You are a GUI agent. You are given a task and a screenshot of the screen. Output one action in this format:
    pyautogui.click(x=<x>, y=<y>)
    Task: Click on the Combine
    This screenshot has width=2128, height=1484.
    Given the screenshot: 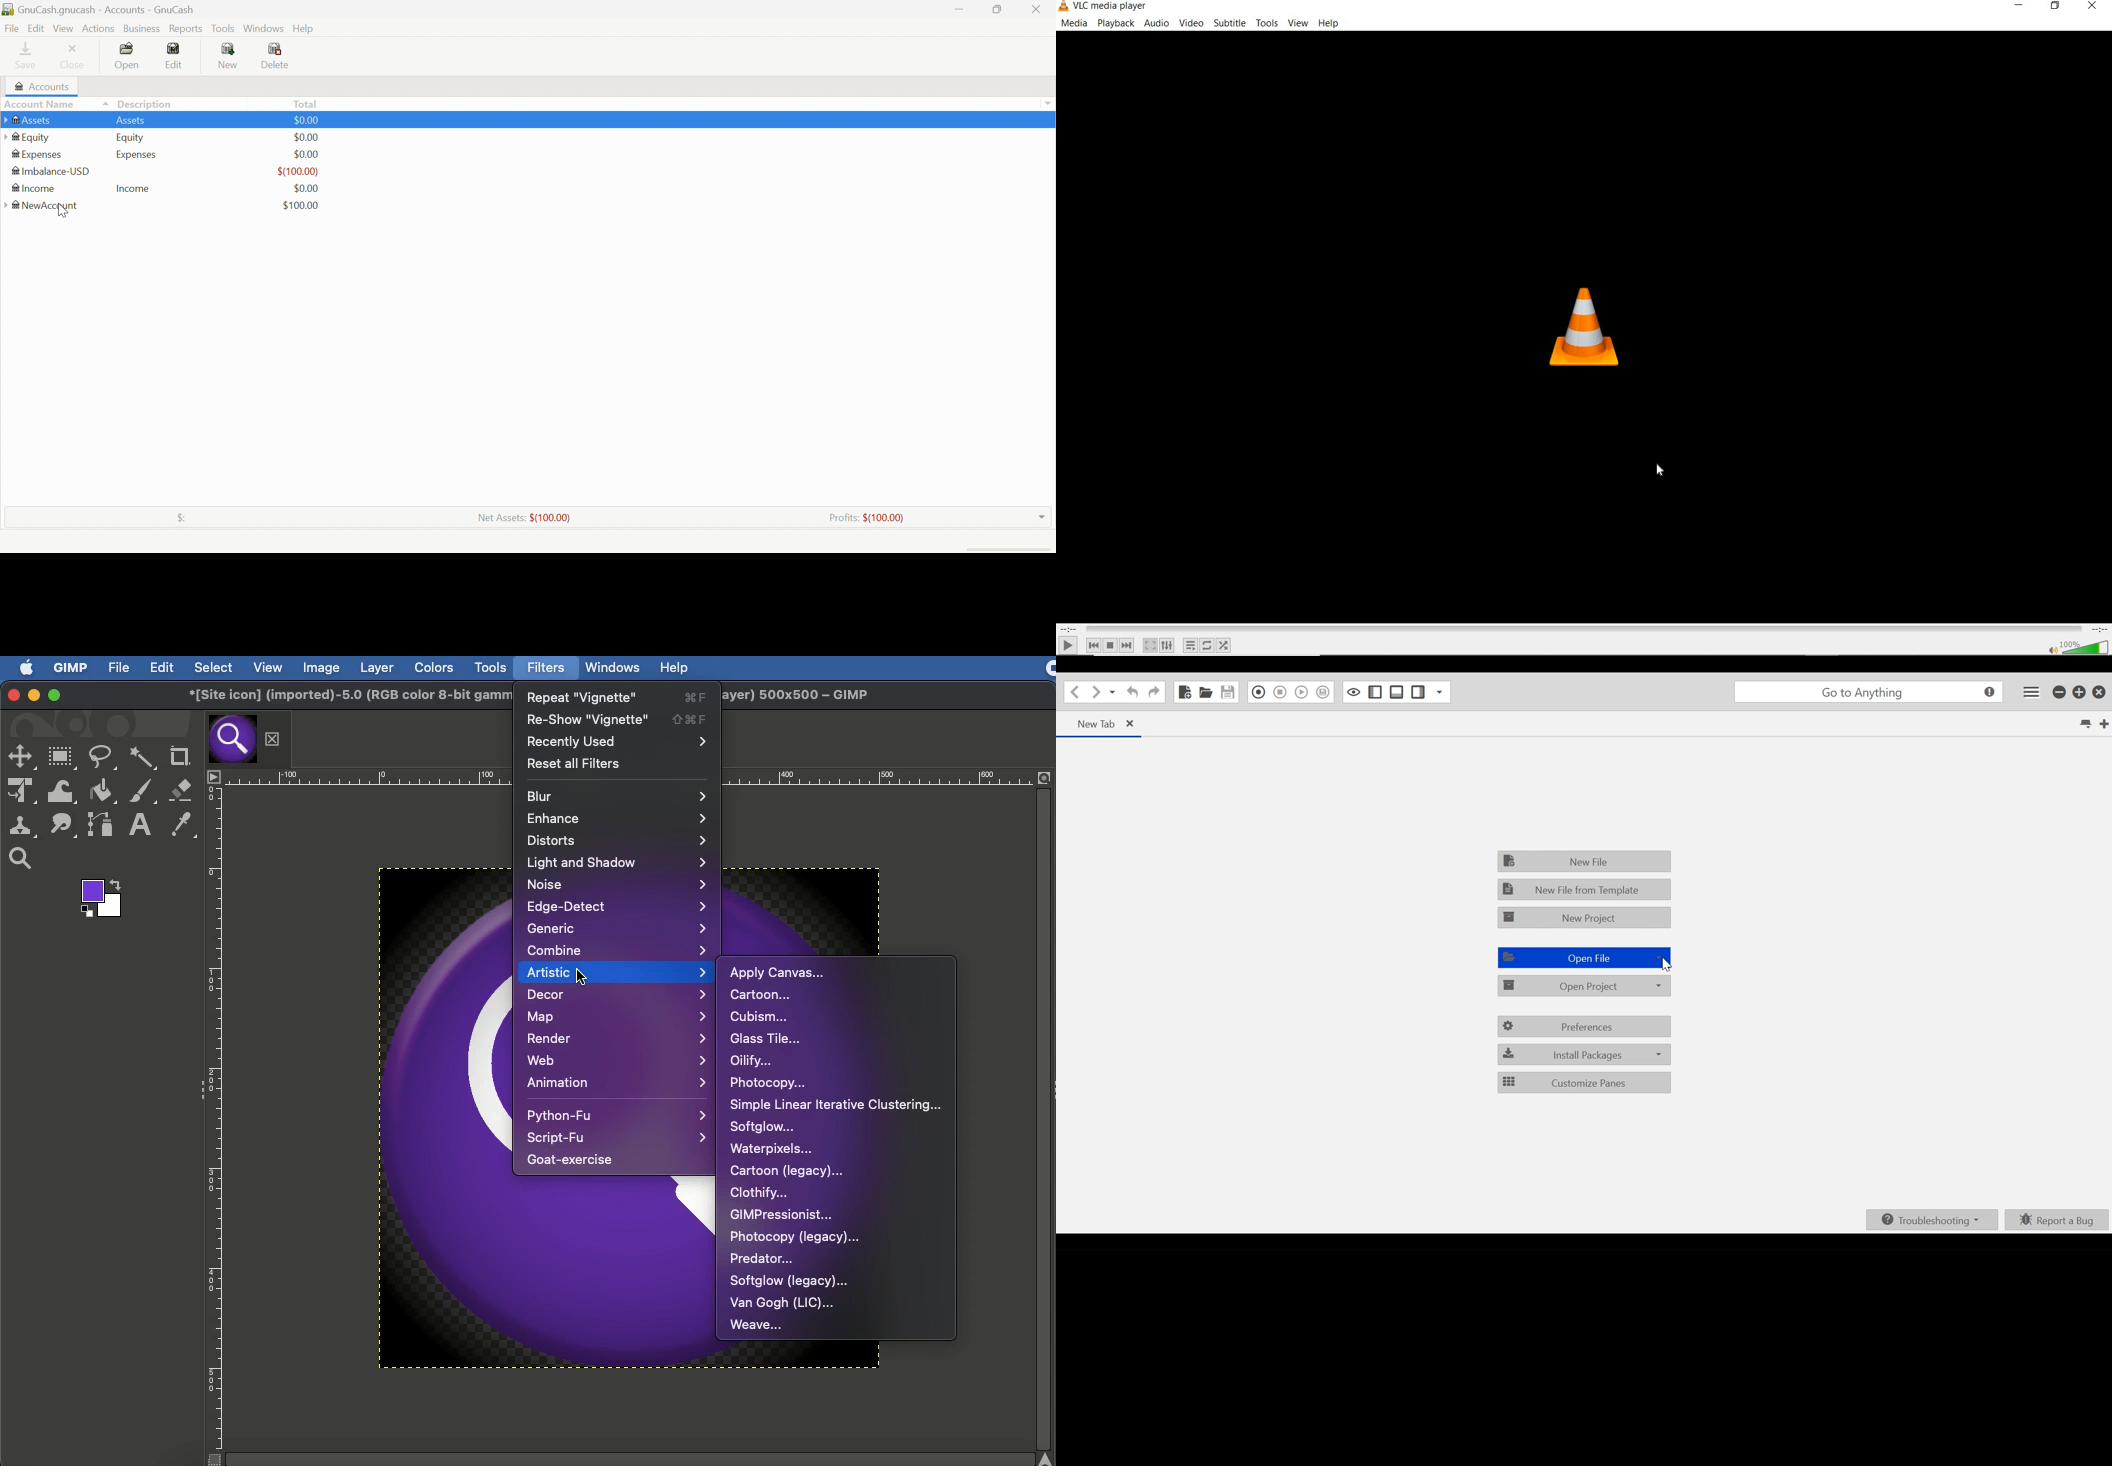 What is the action you would take?
    pyautogui.click(x=618, y=950)
    